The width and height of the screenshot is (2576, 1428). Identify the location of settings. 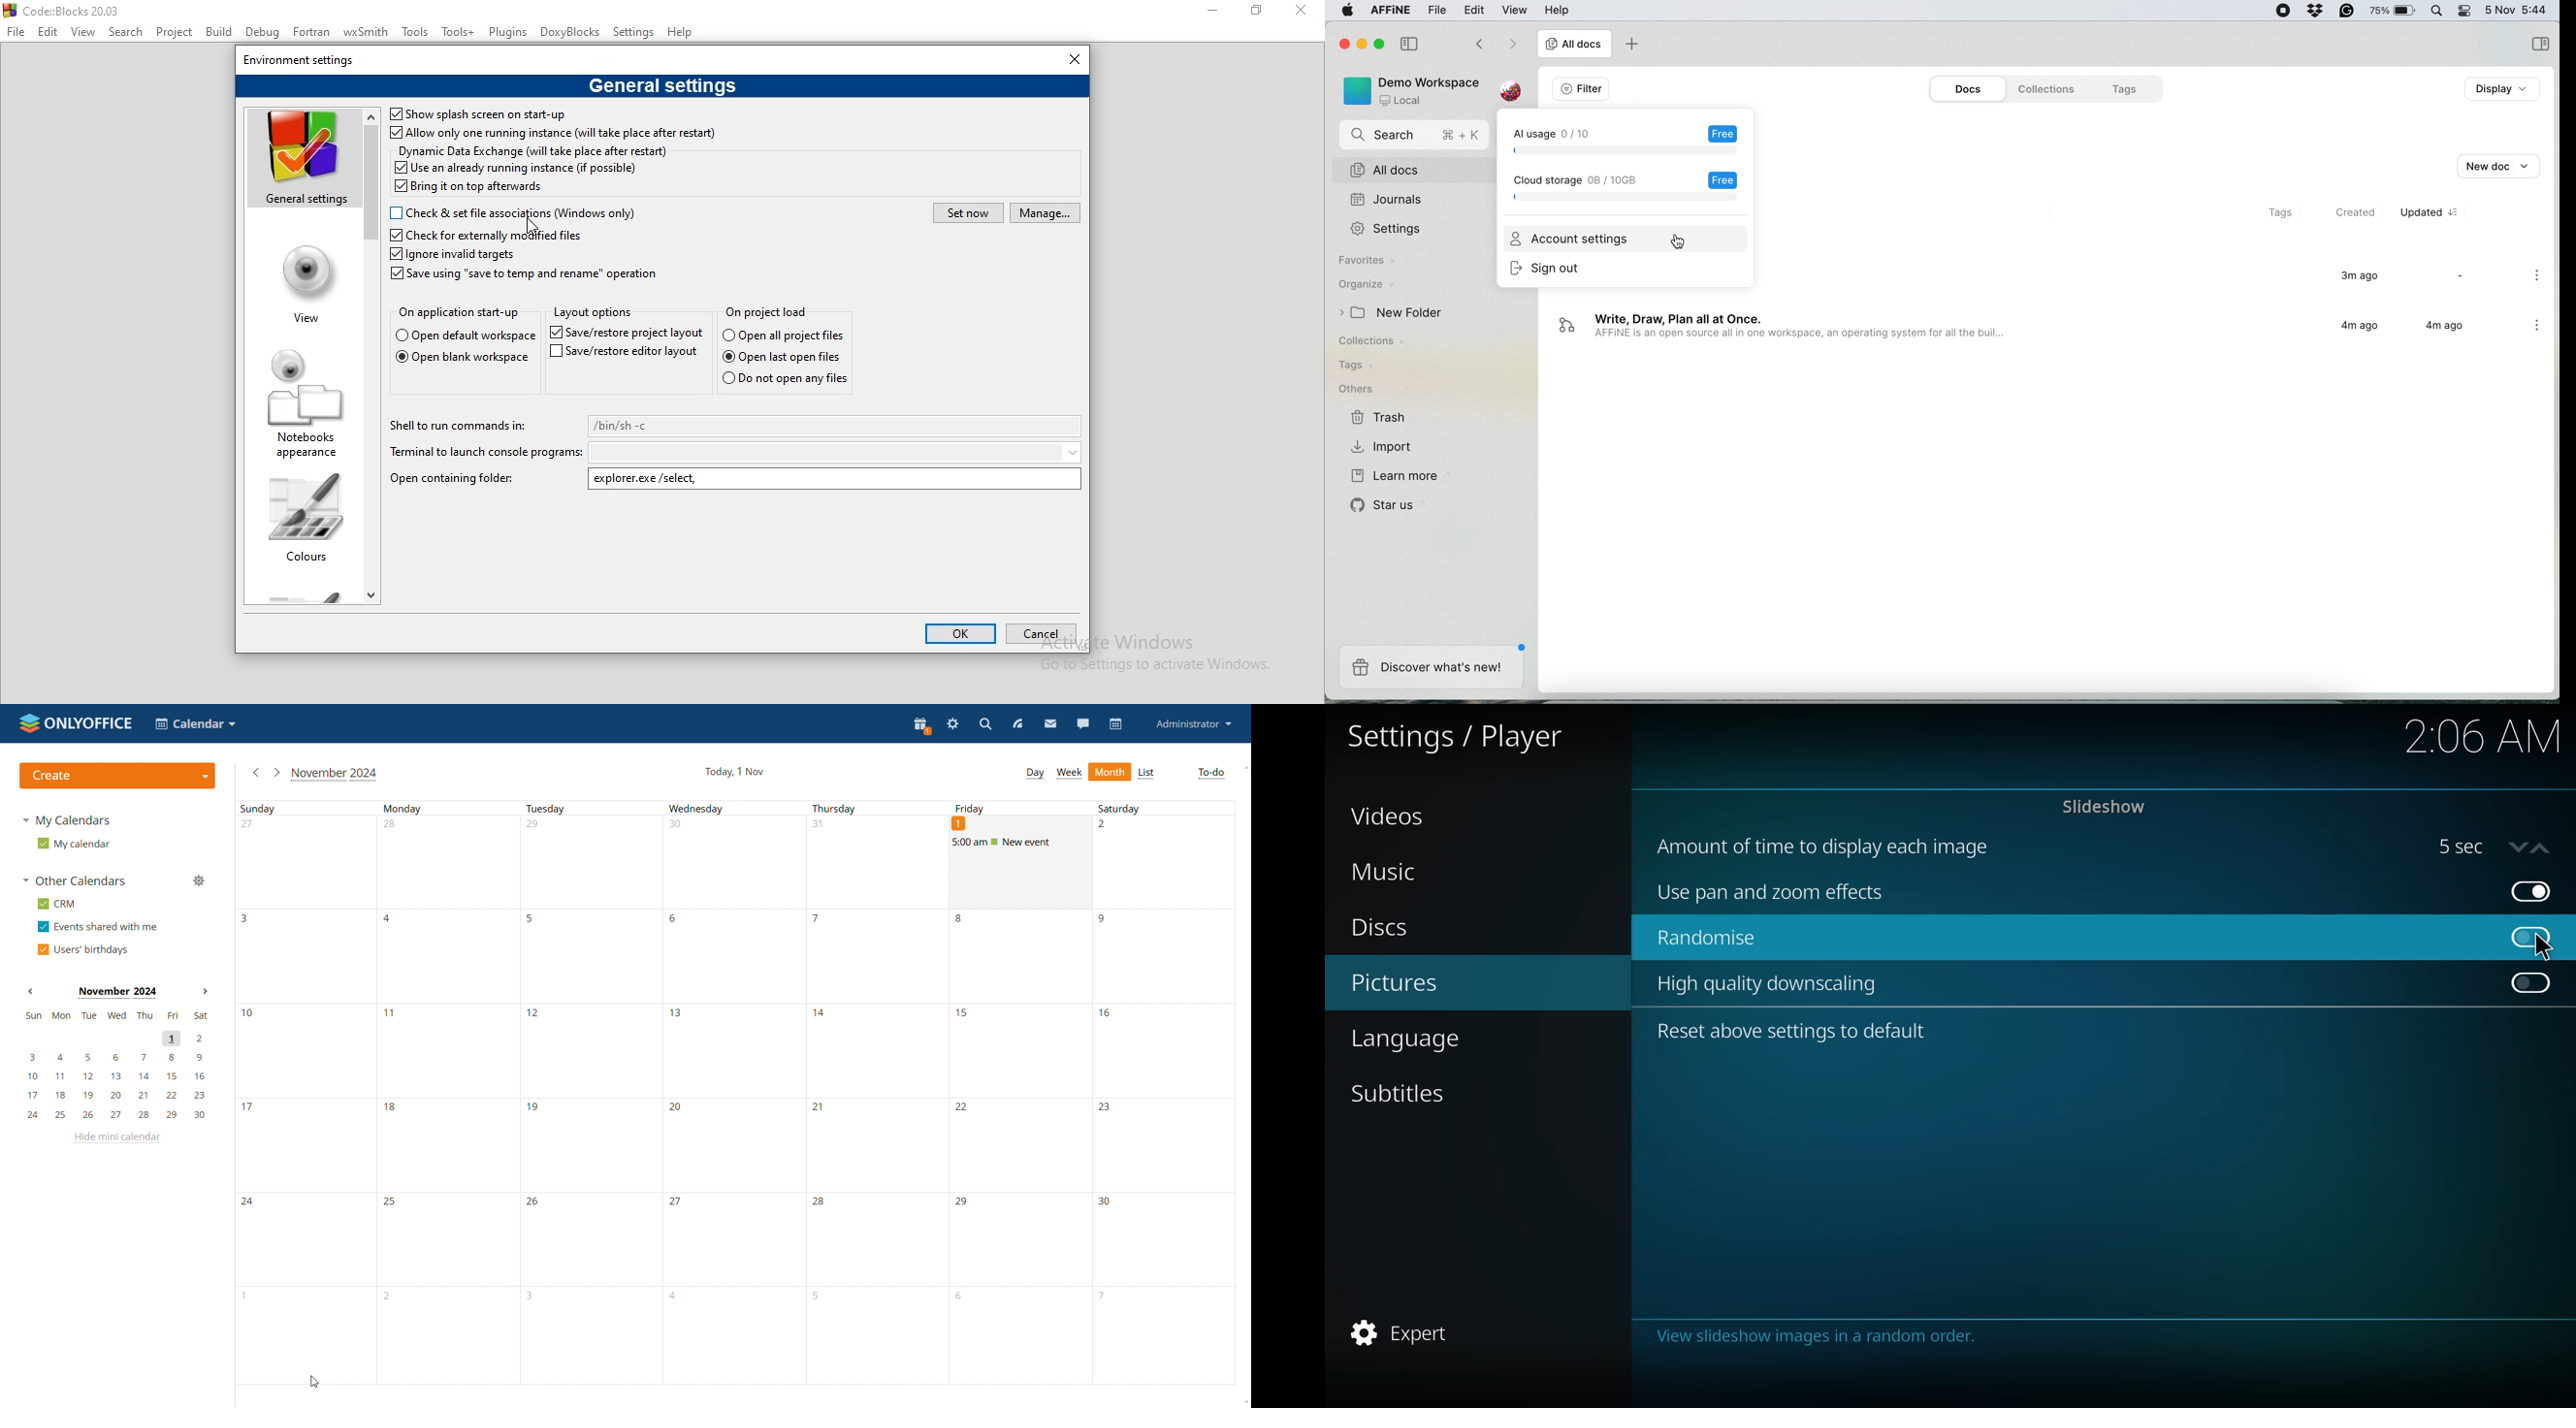
(952, 725).